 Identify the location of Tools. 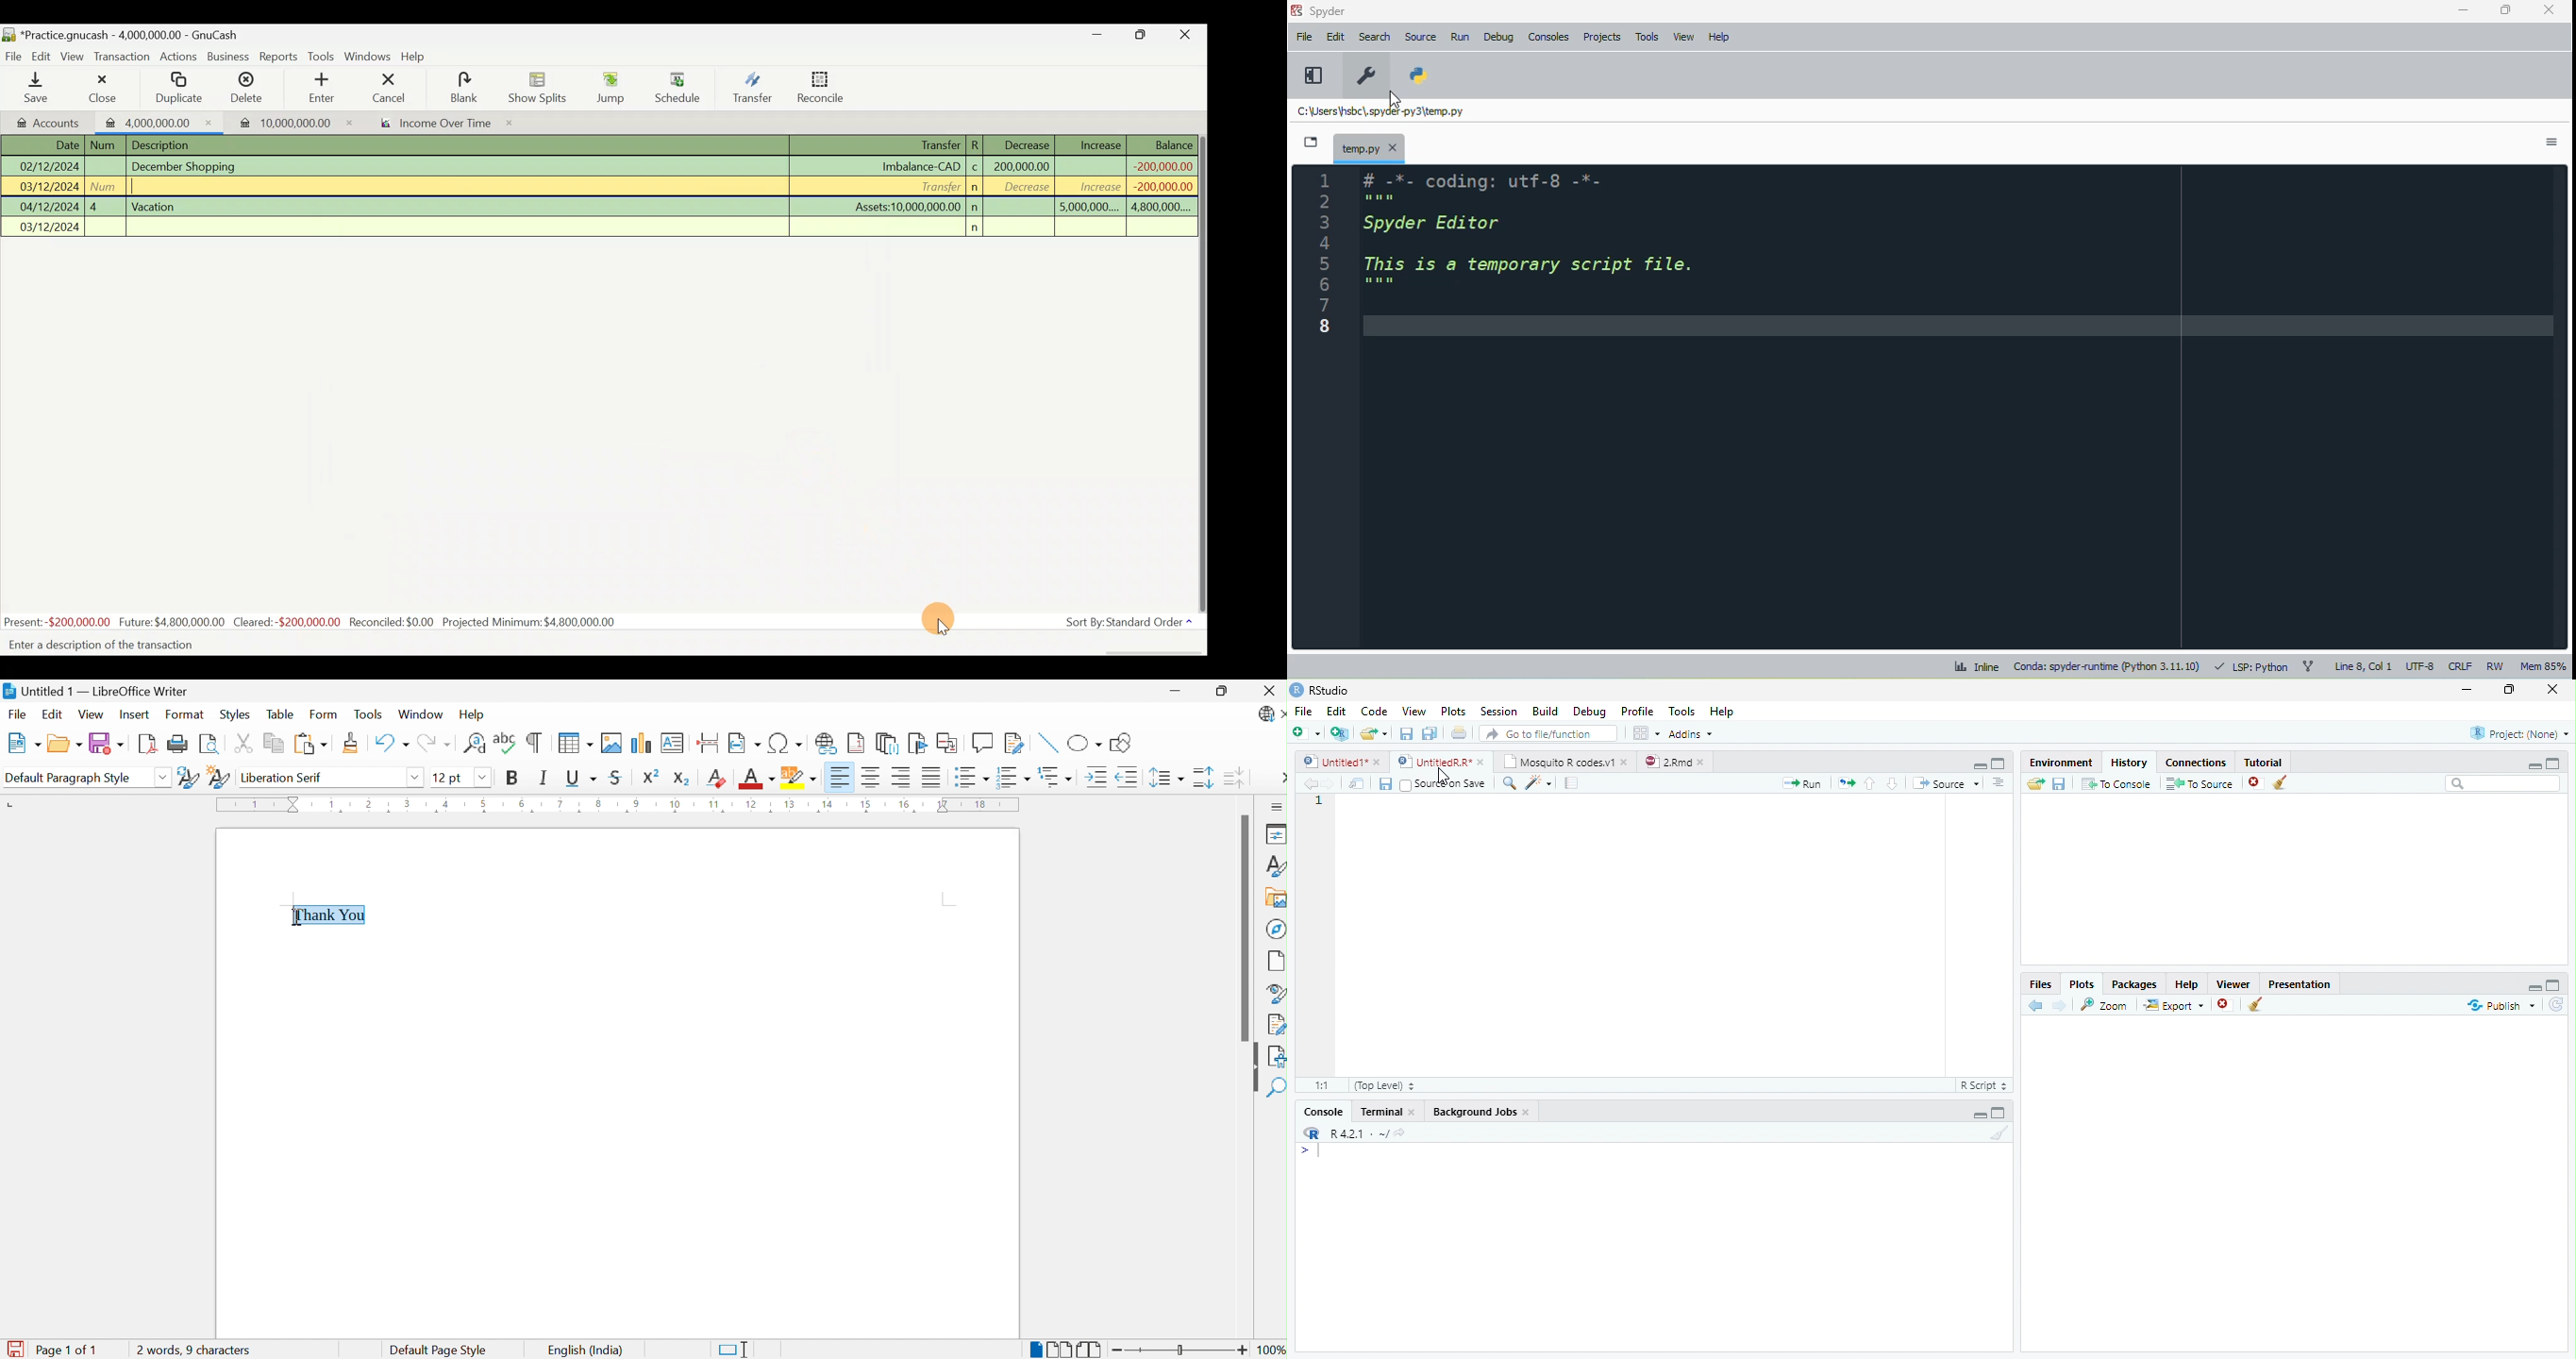
(1683, 711).